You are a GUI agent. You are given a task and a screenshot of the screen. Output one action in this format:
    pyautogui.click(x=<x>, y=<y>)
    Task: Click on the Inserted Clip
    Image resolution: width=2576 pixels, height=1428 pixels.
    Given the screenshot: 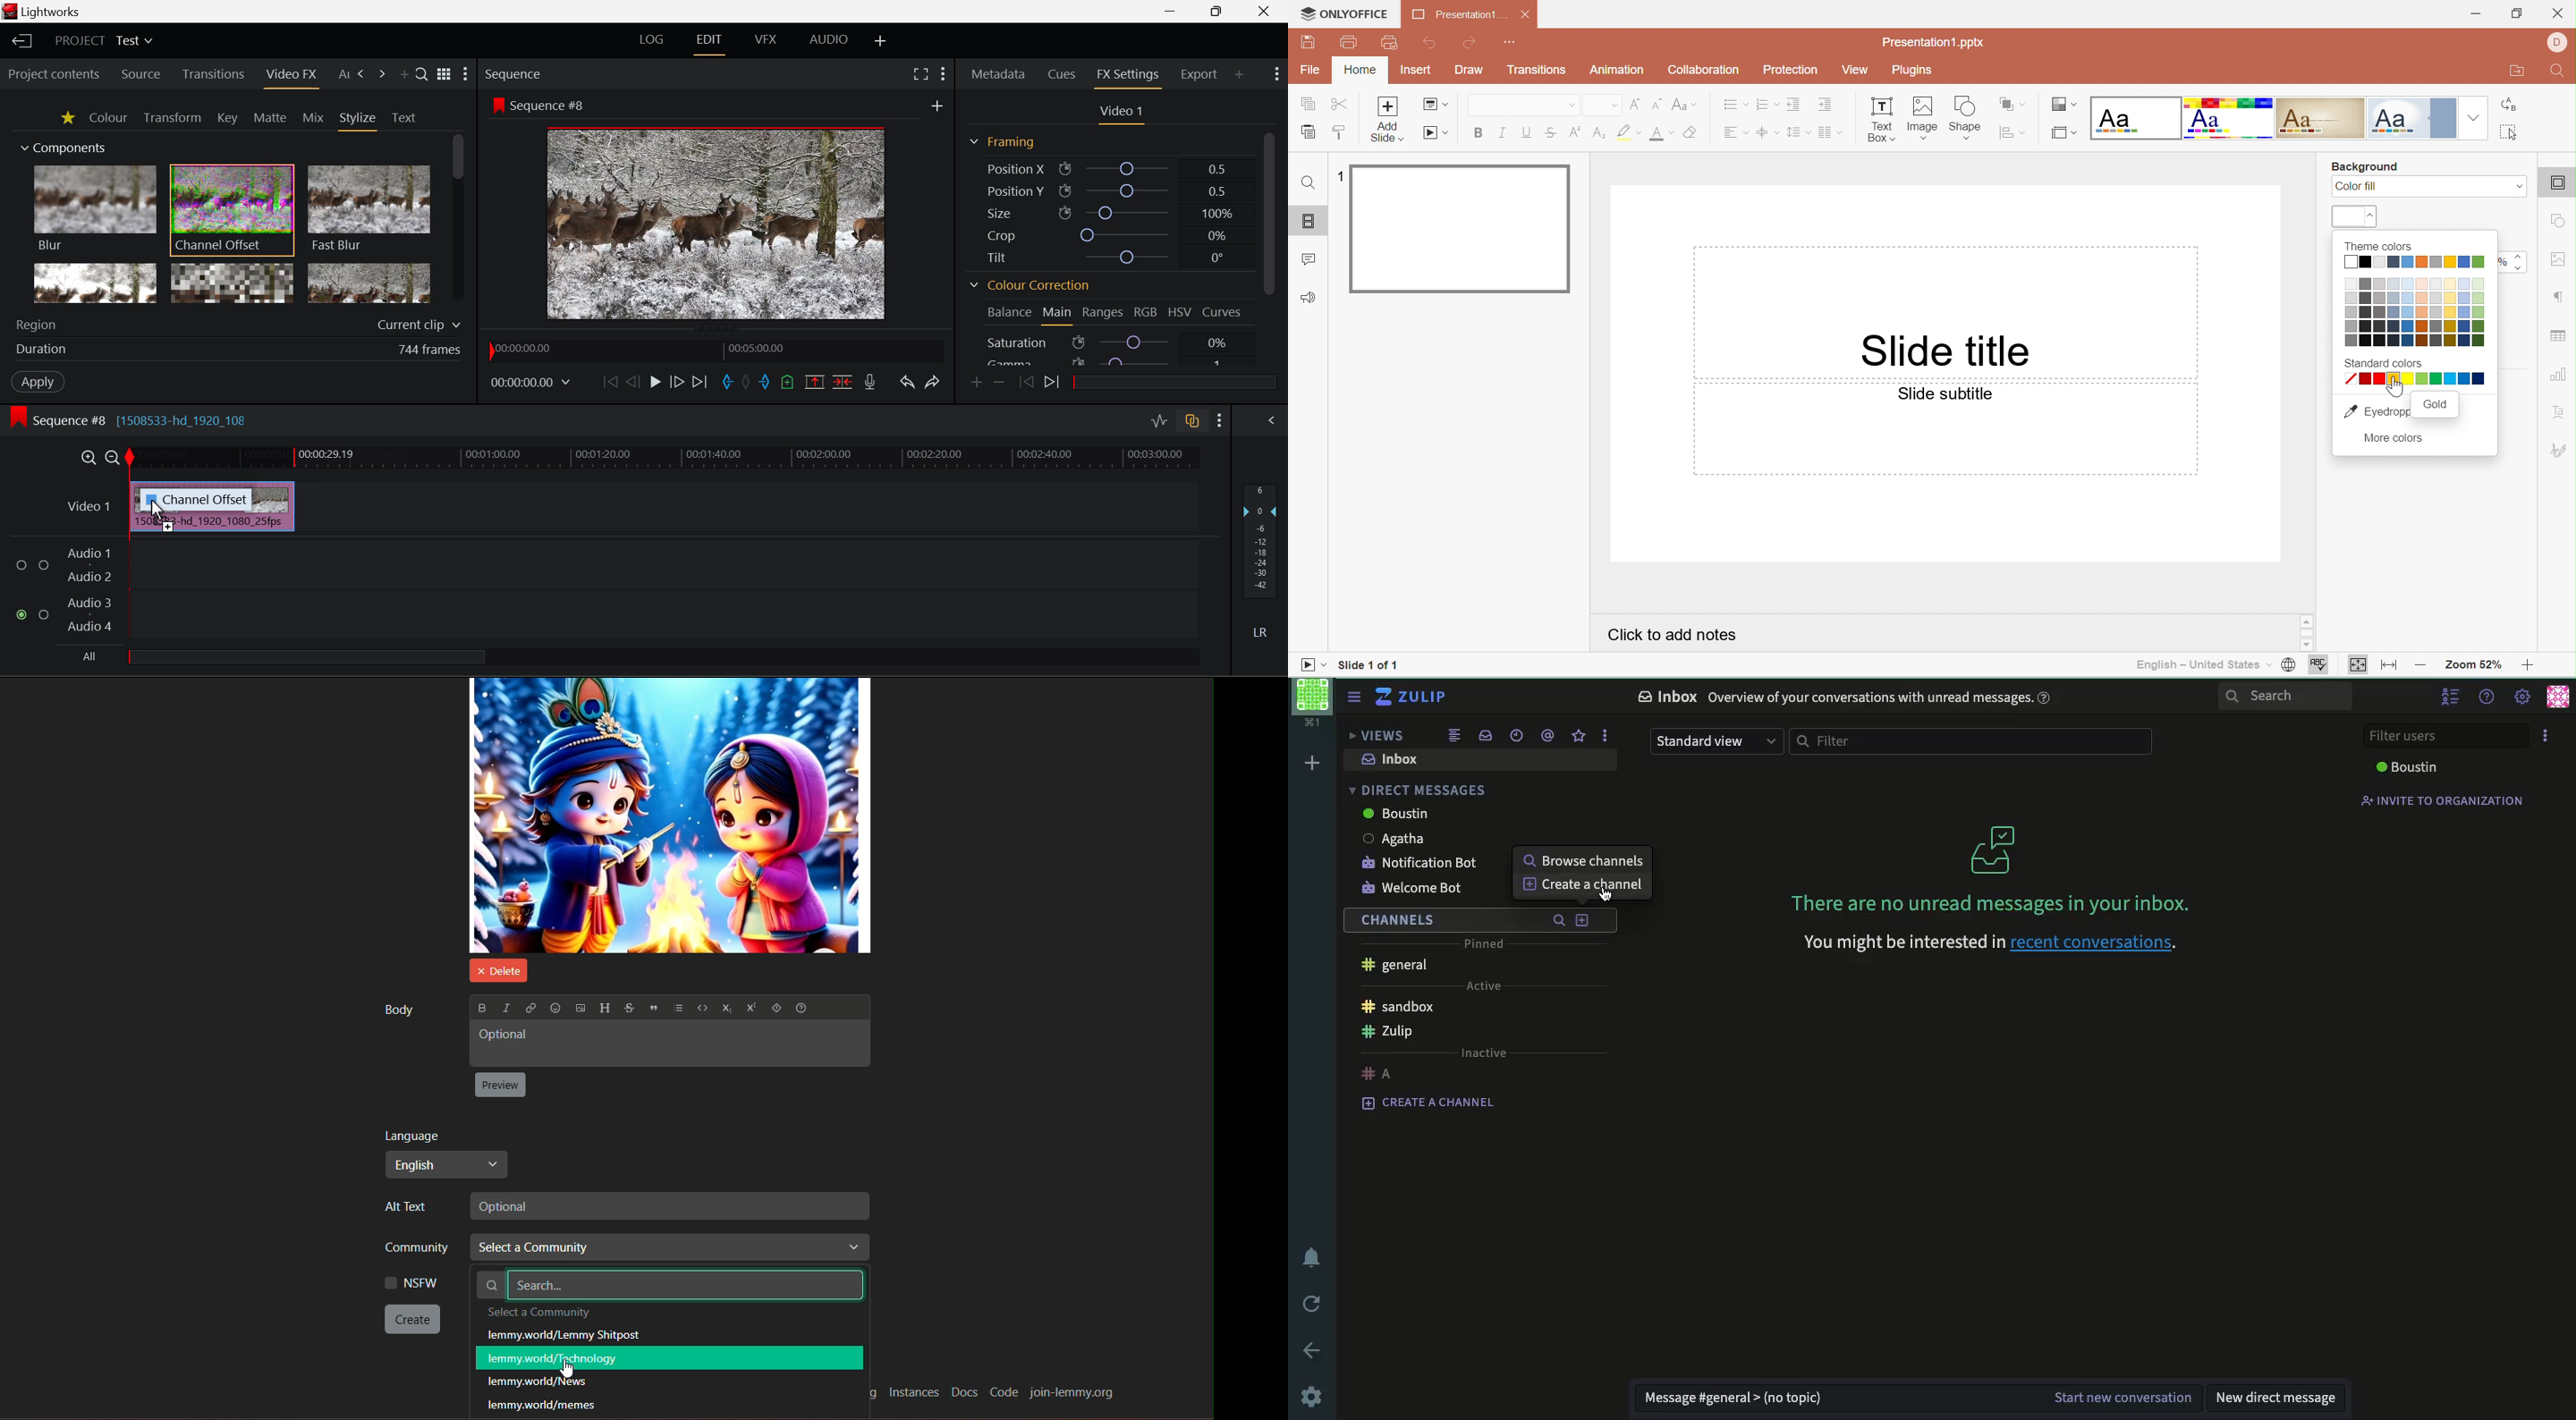 What is the action you would take?
    pyautogui.click(x=218, y=520)
    